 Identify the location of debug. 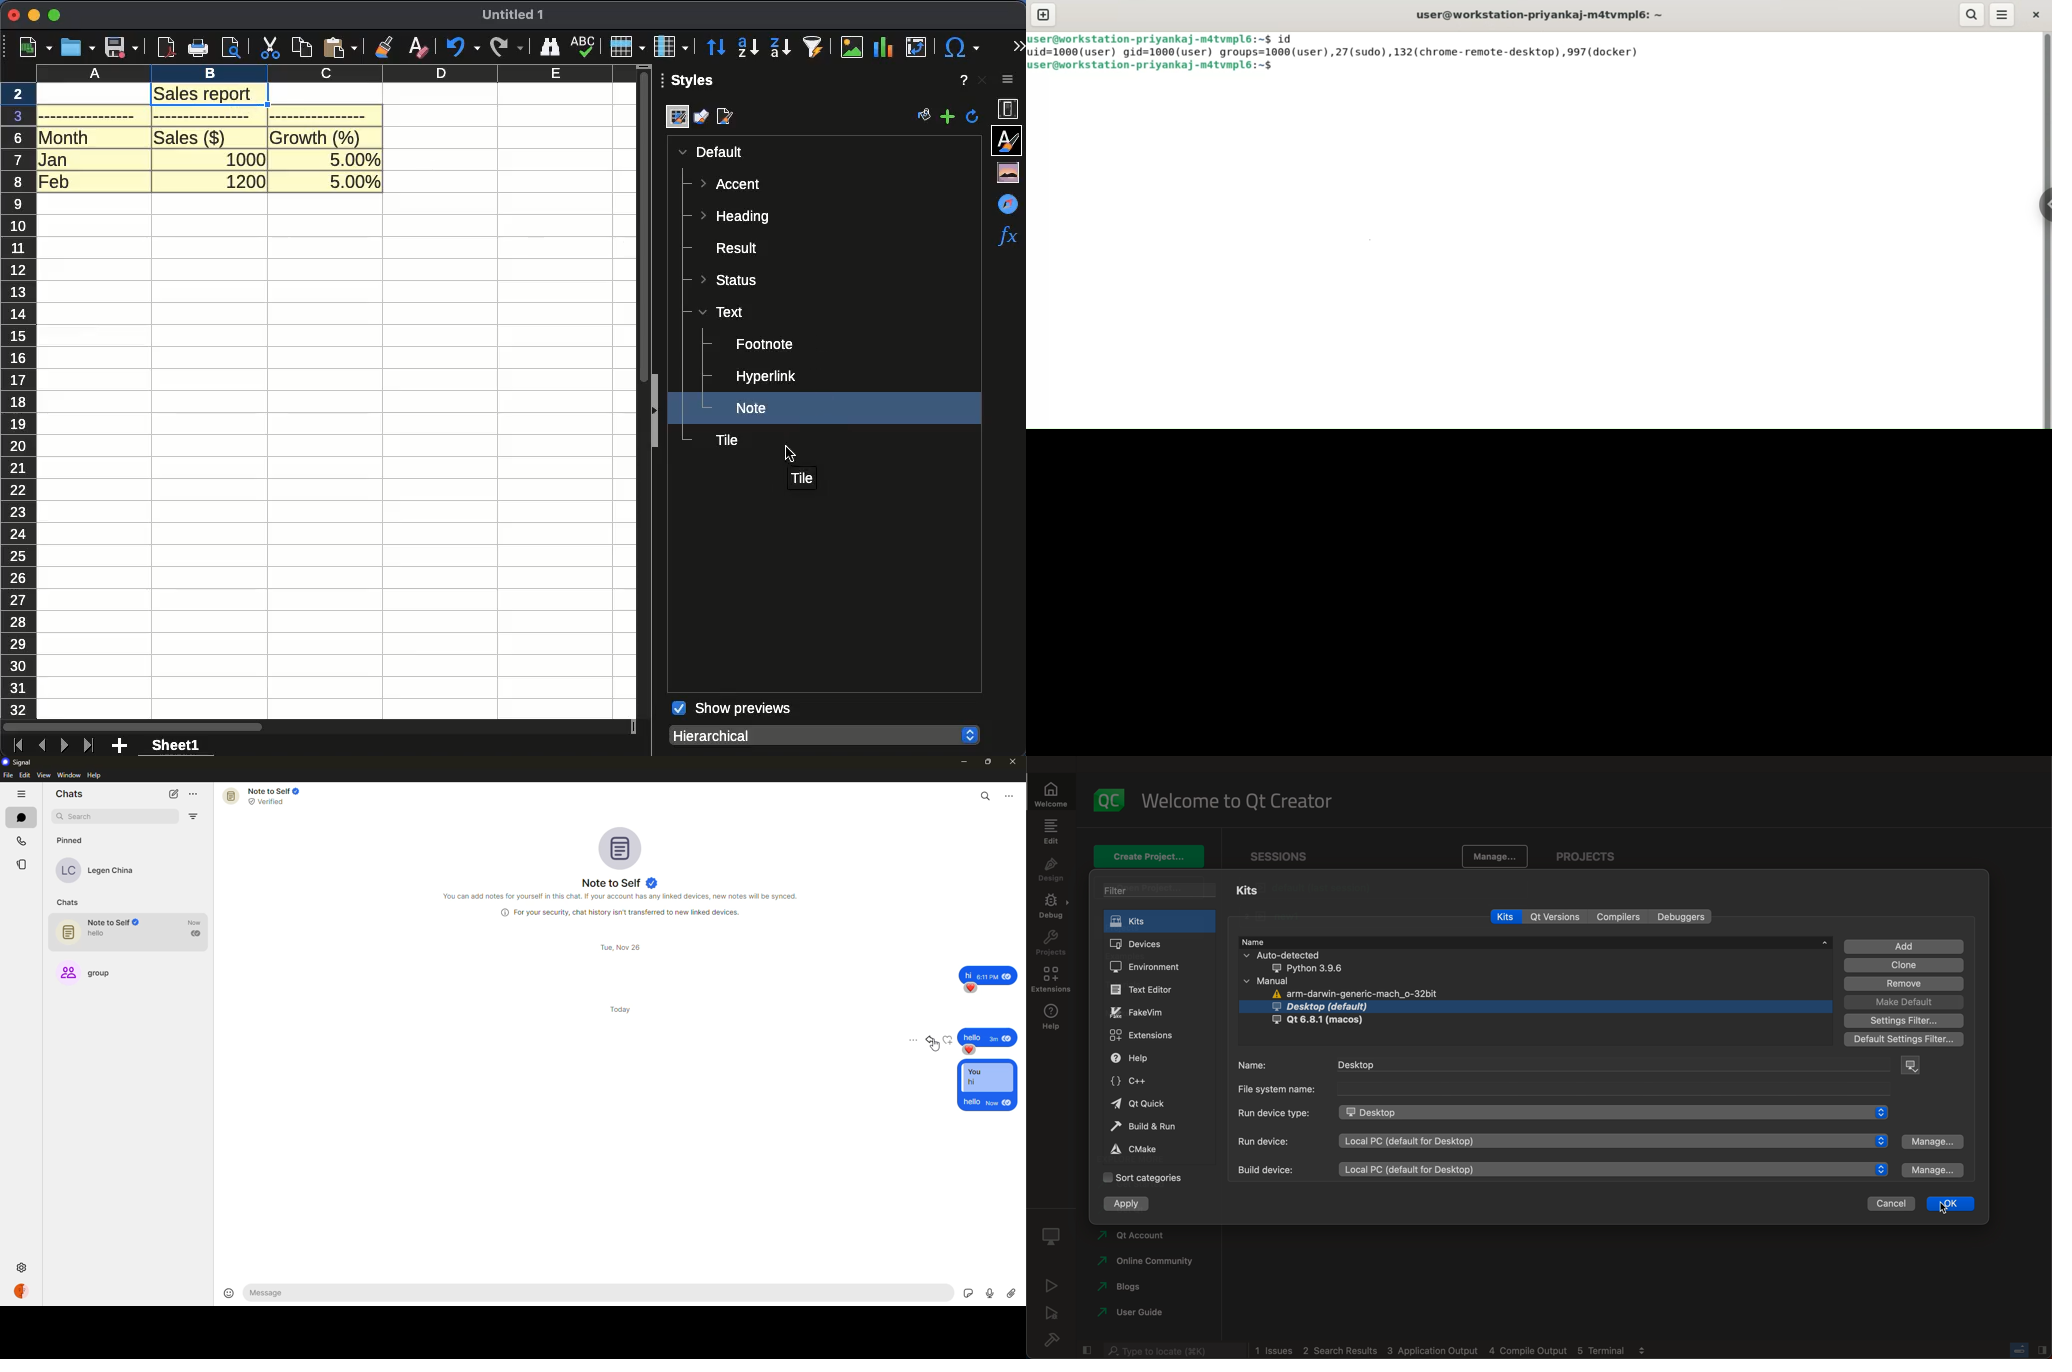
(1052, 908).